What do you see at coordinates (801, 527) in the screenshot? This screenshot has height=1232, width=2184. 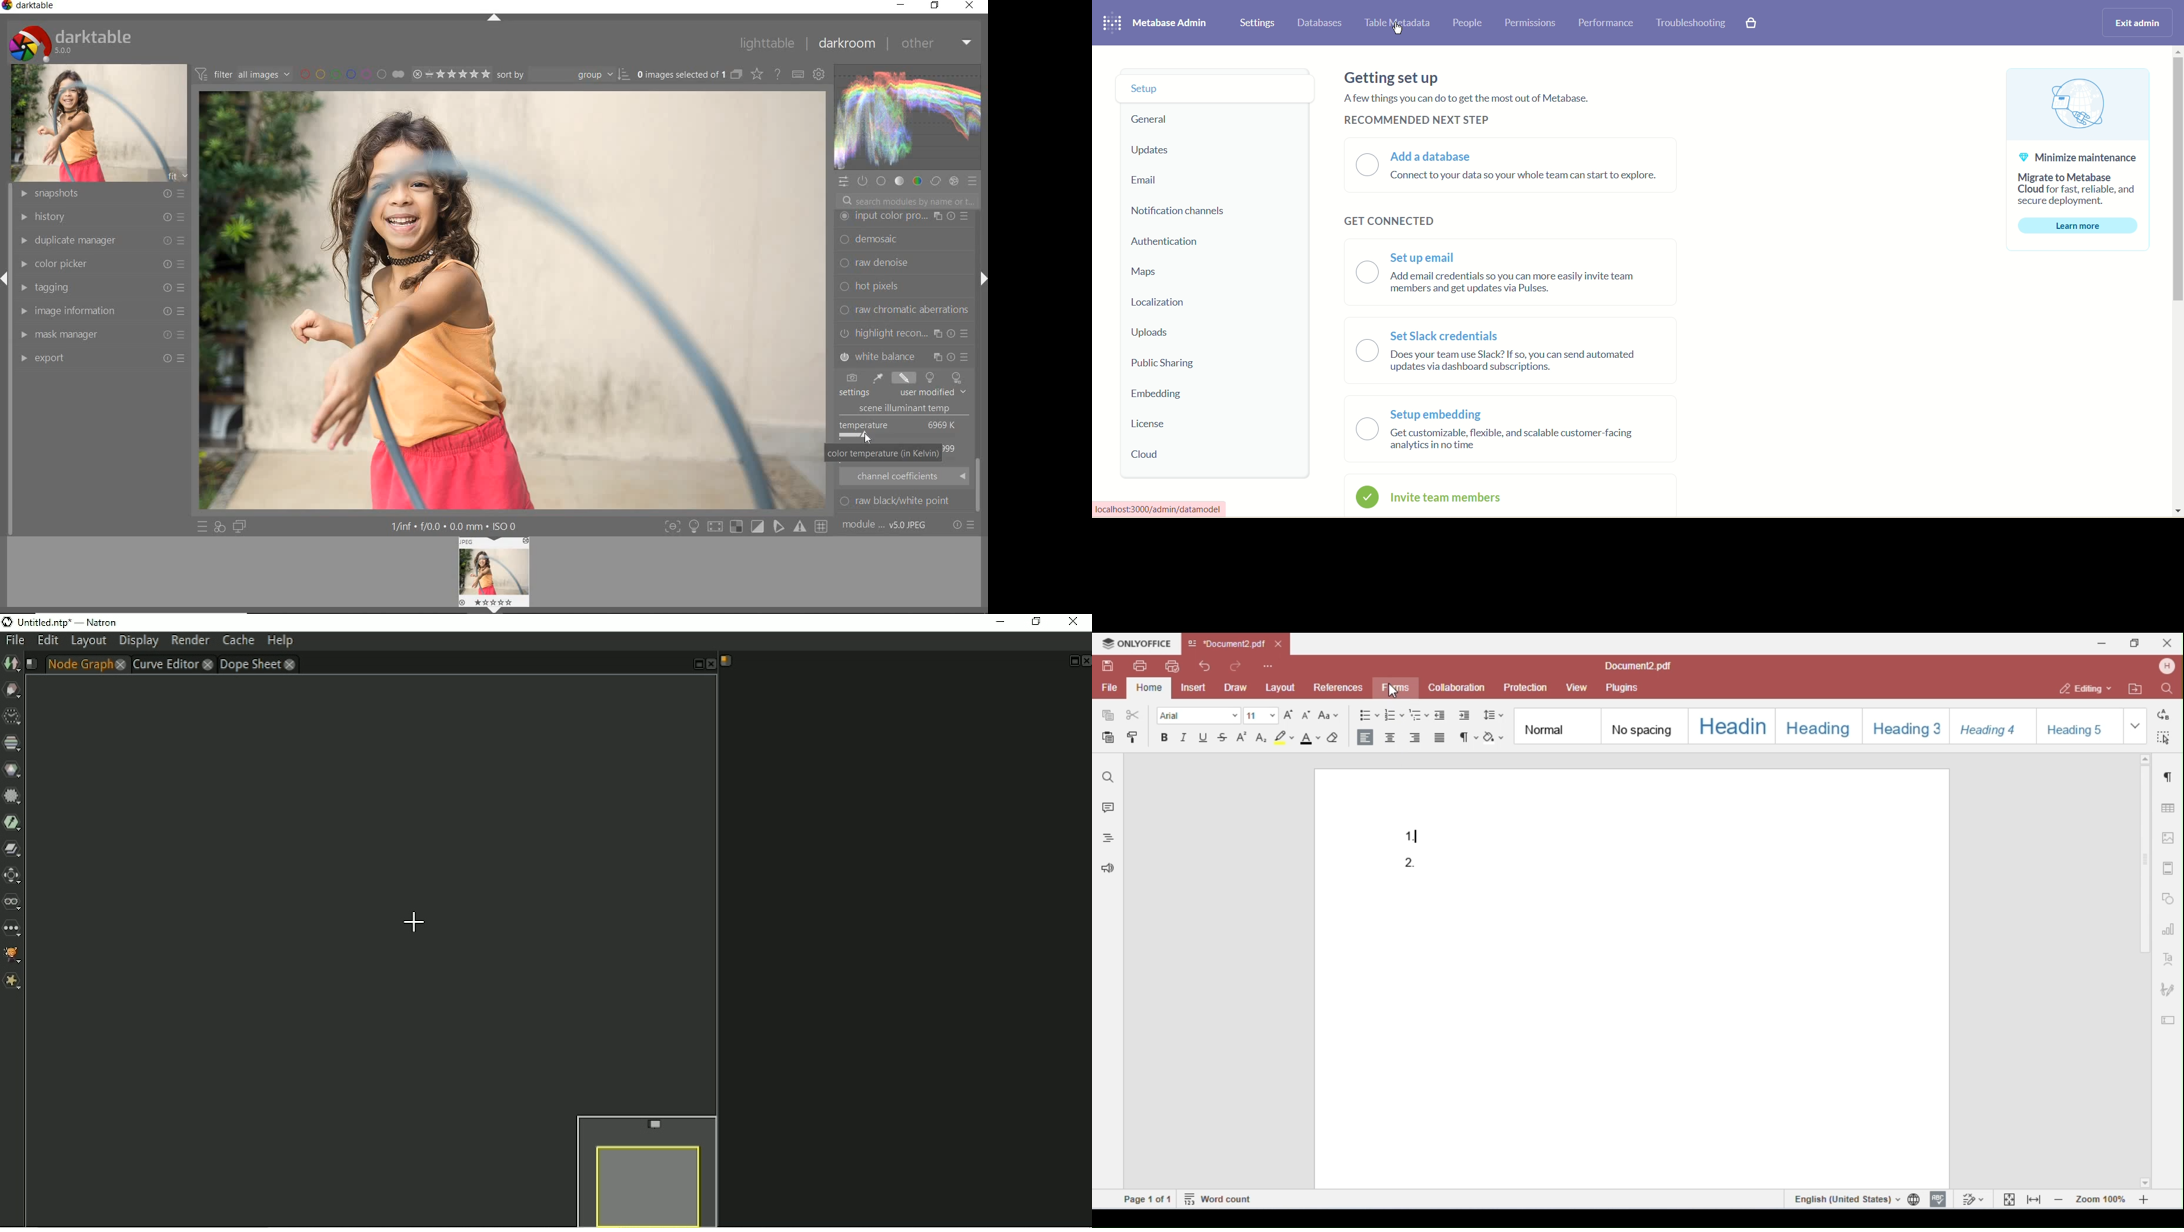 I see `toggle mode ` at bounding box center [801, 527].